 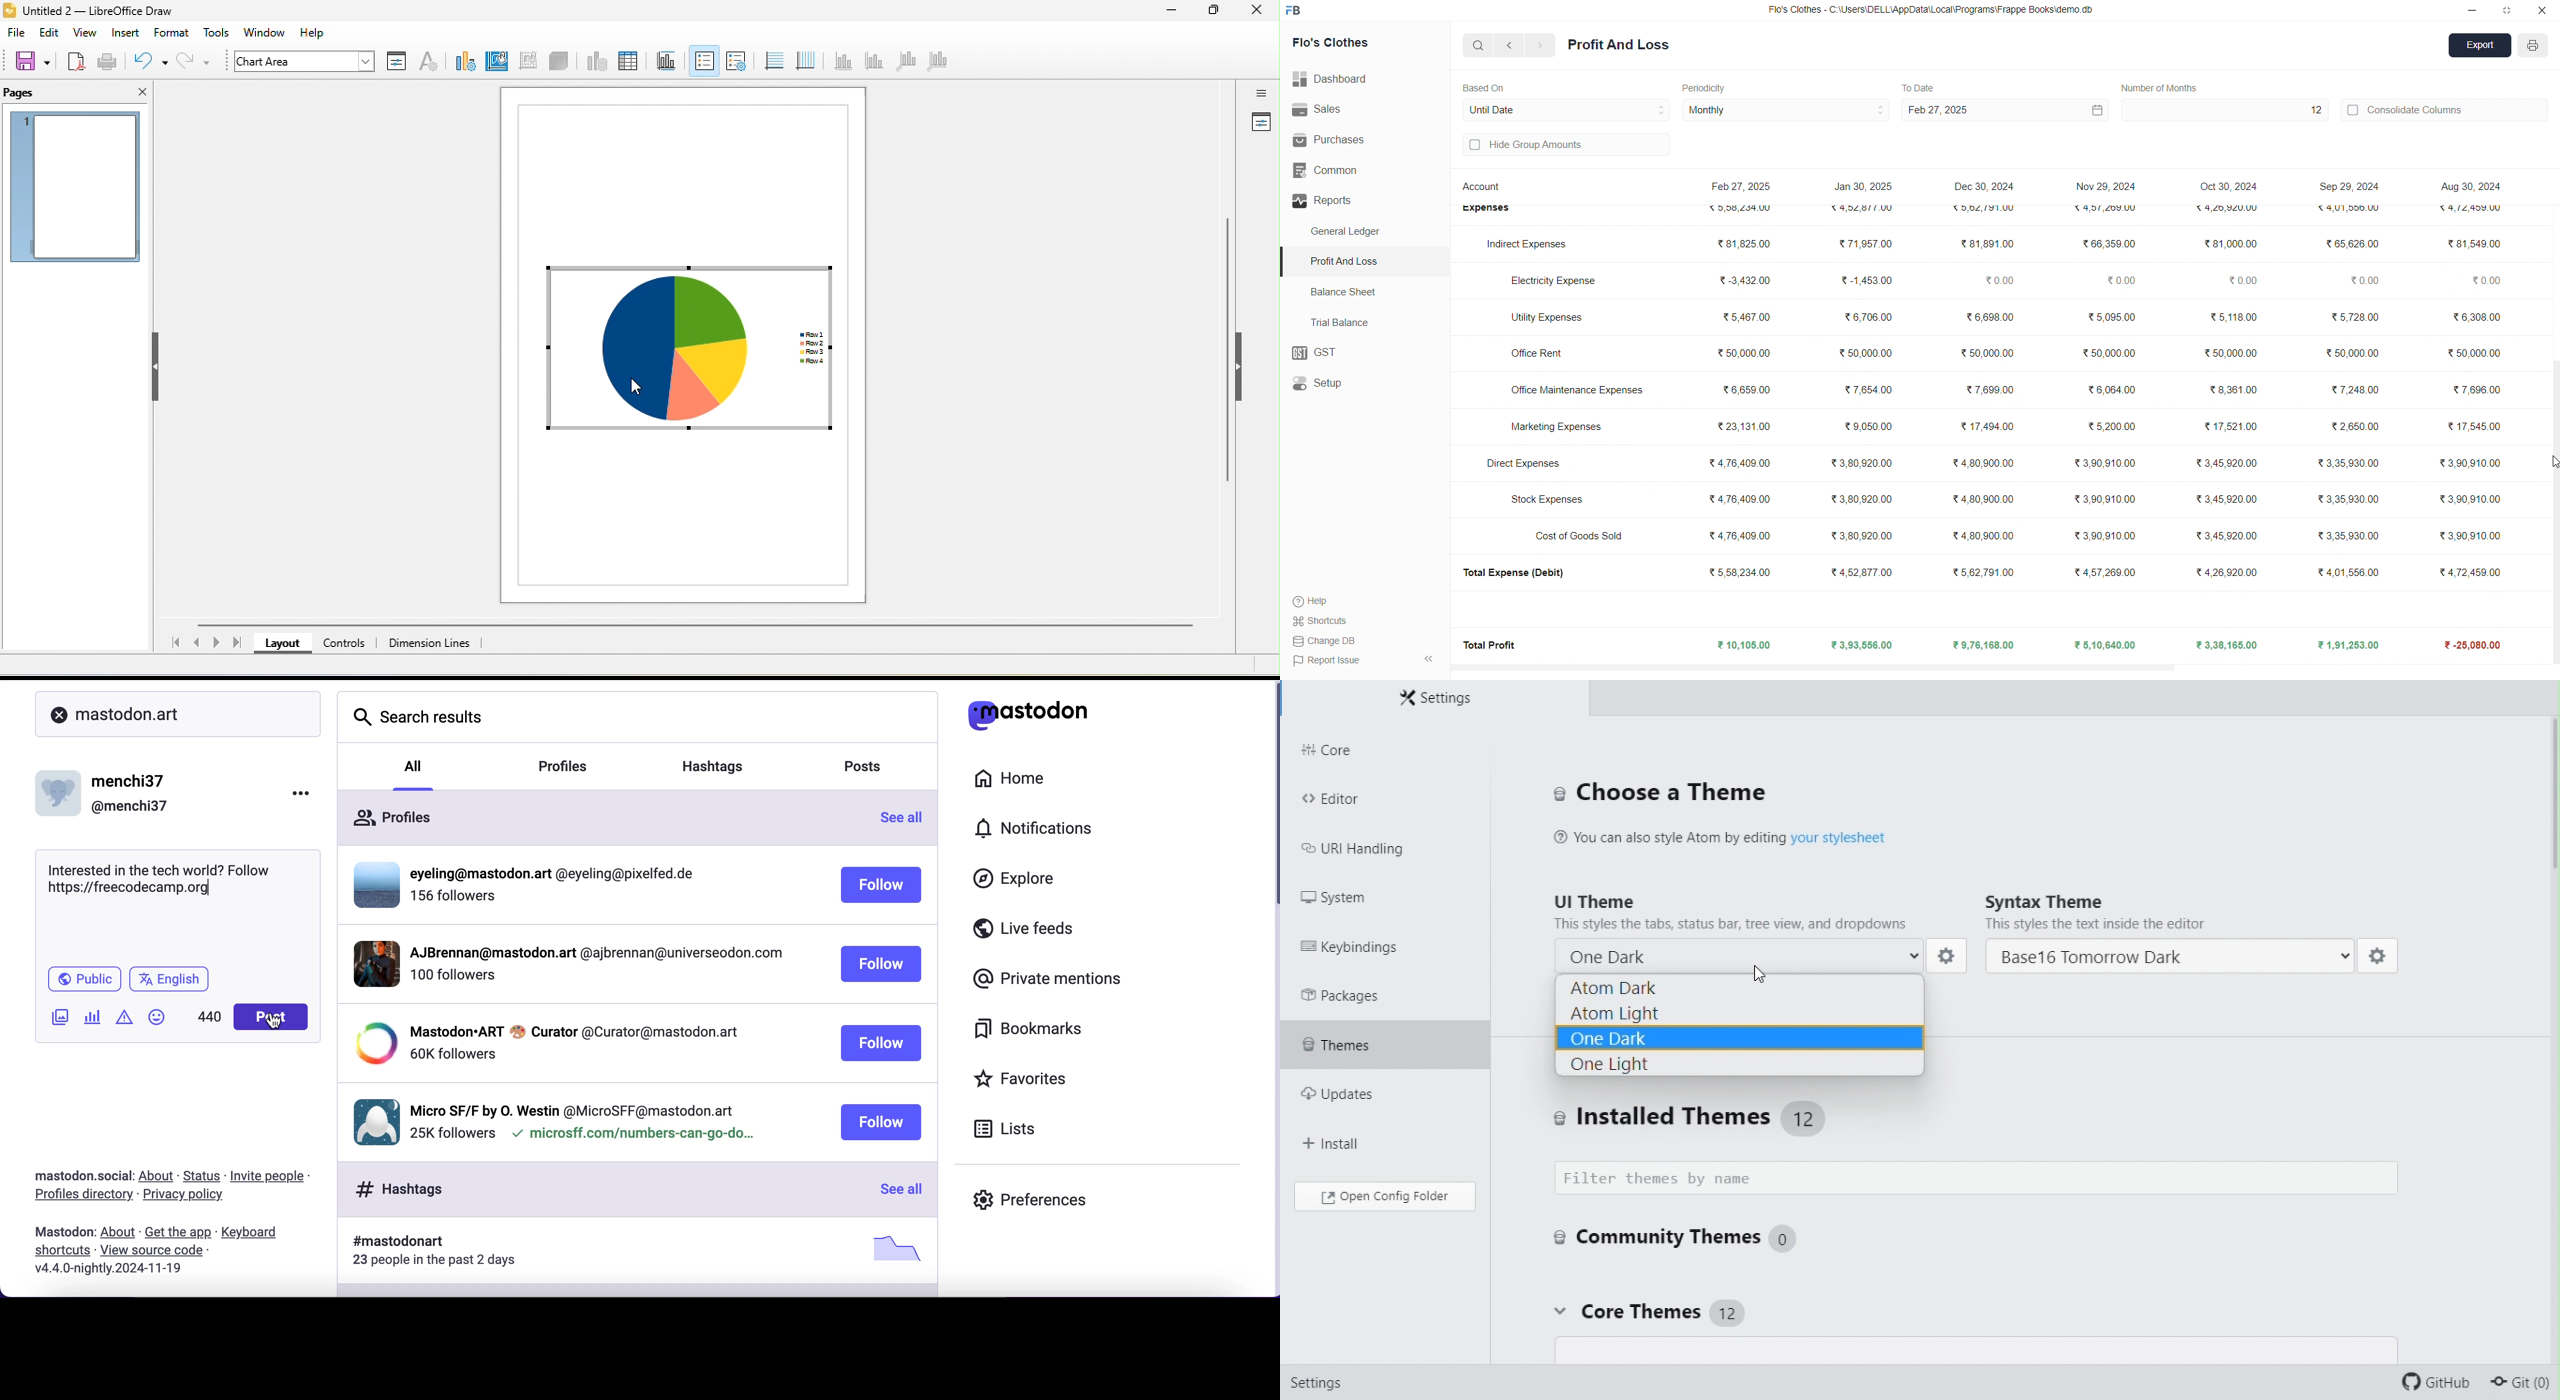 I want to click on ₹5,58,234.00, so click(x=1739, y=572).